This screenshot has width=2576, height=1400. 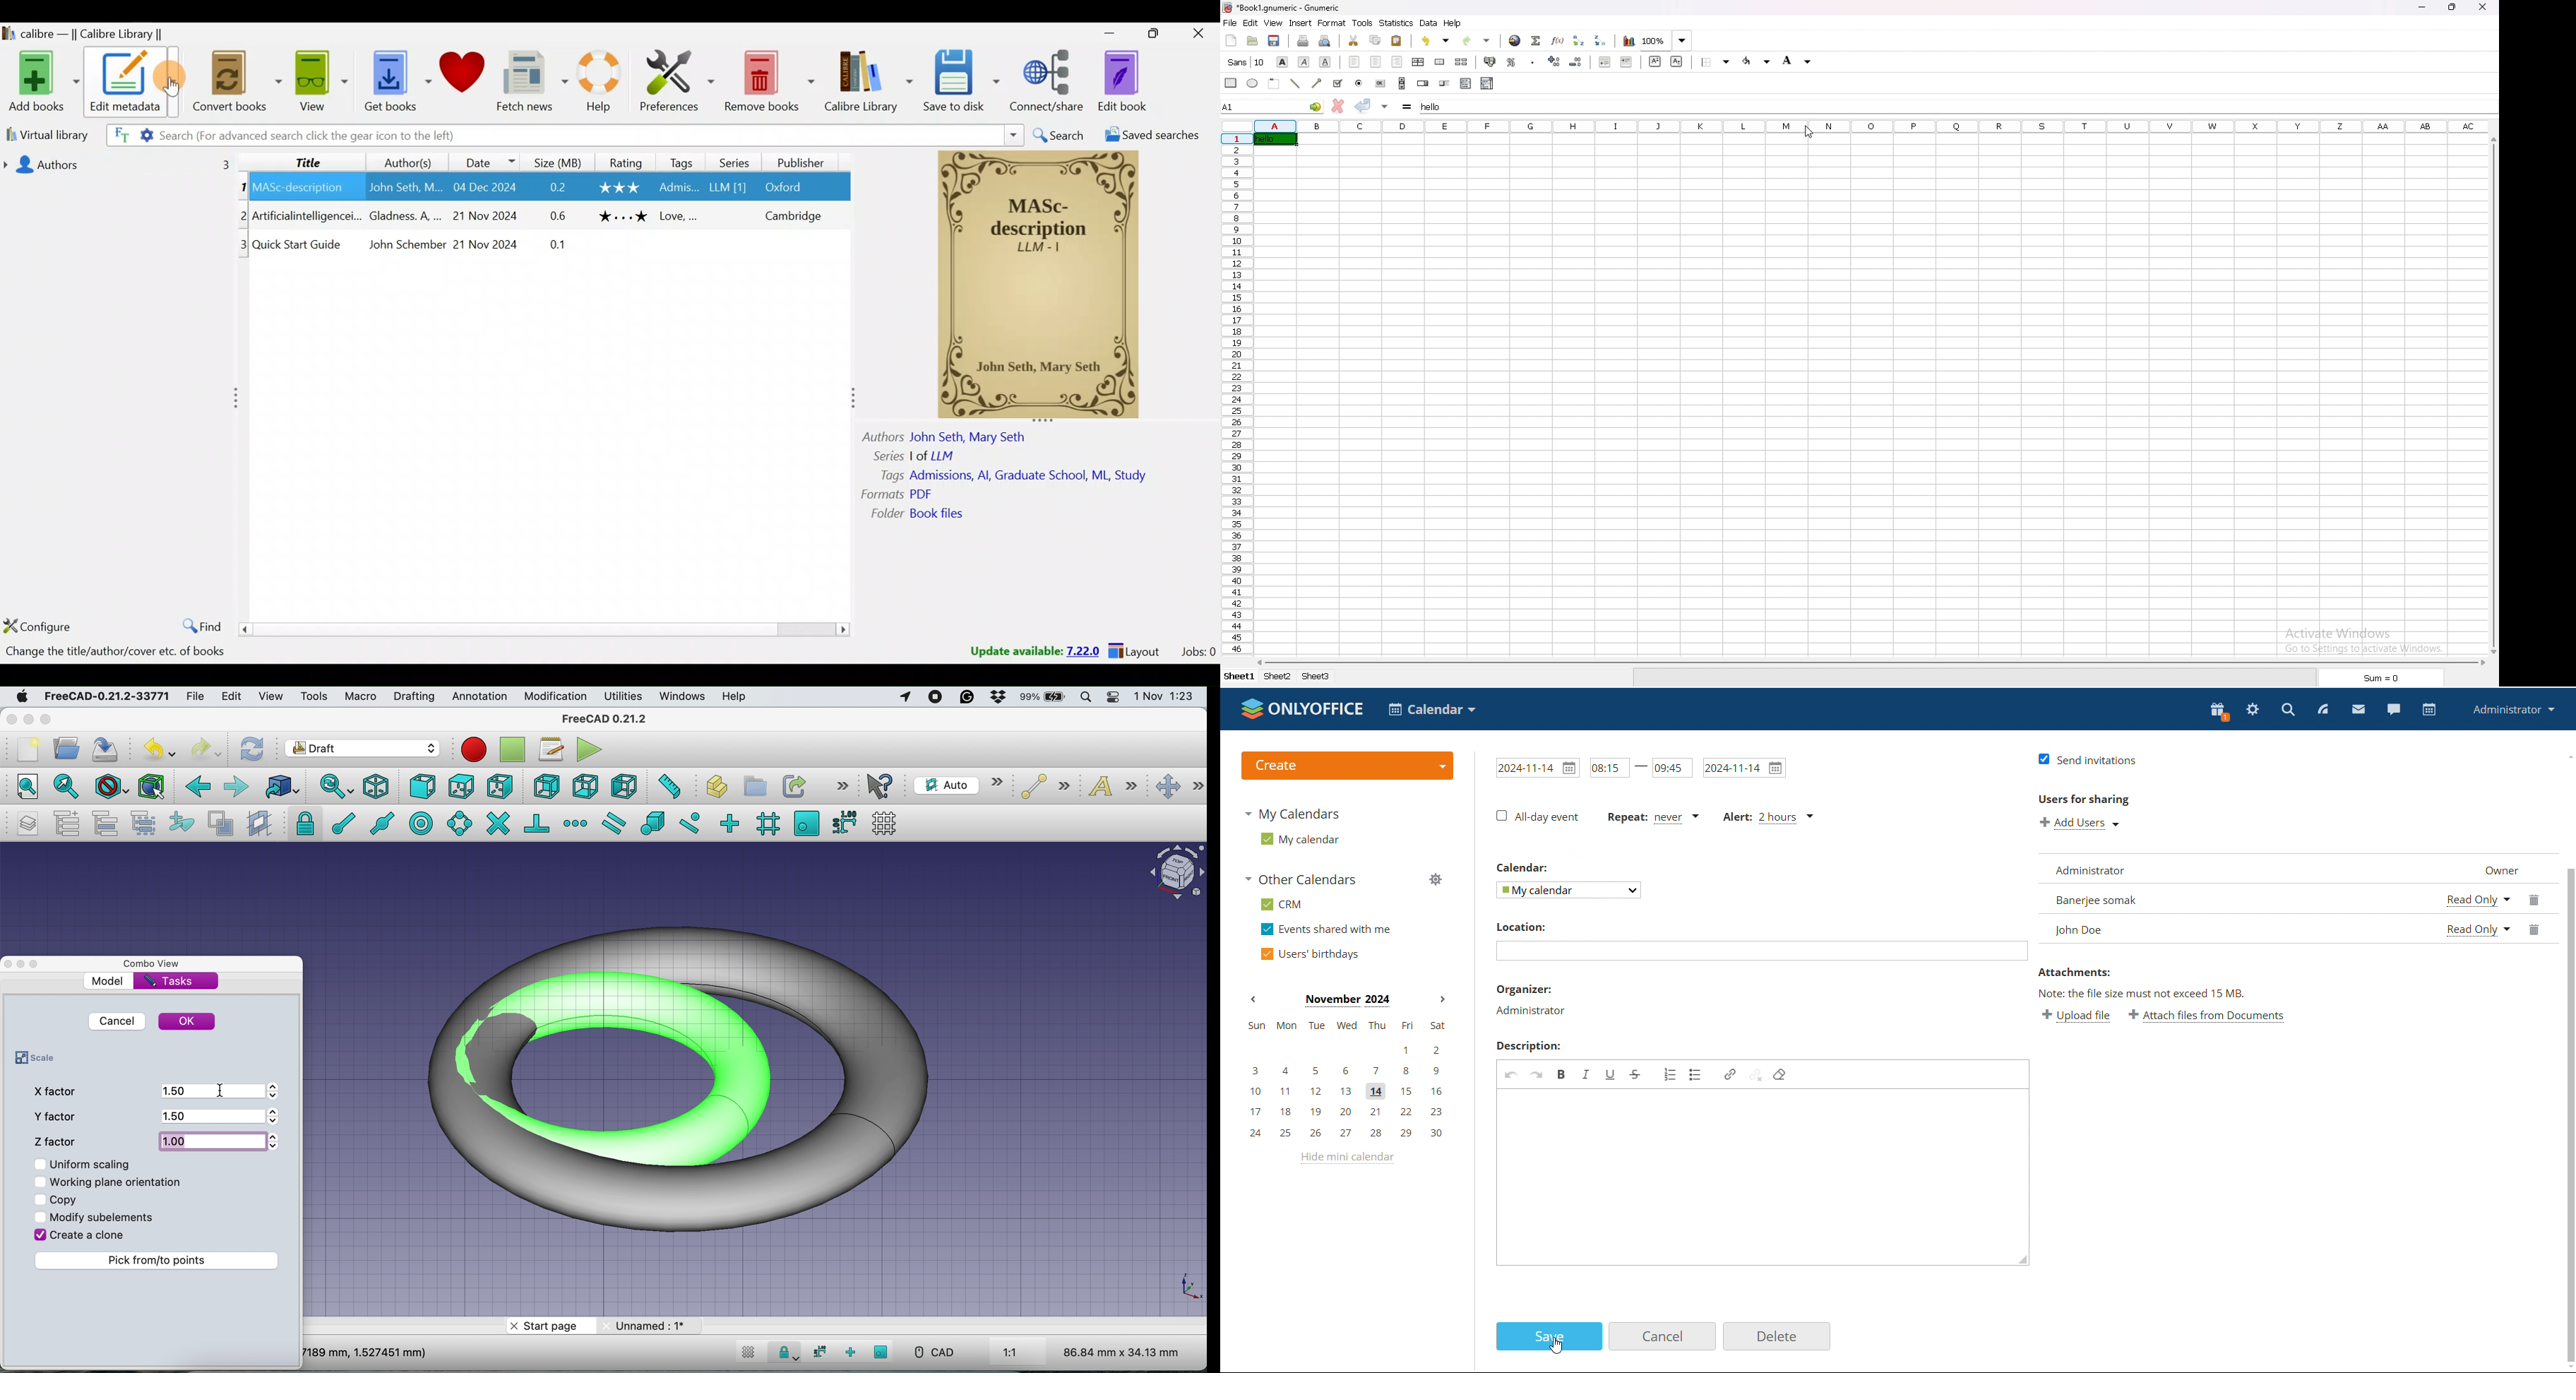 What do you see at coordinates (1527, 989) in the screenshot?
I see `organiser` at bounding box center [1527, 989].